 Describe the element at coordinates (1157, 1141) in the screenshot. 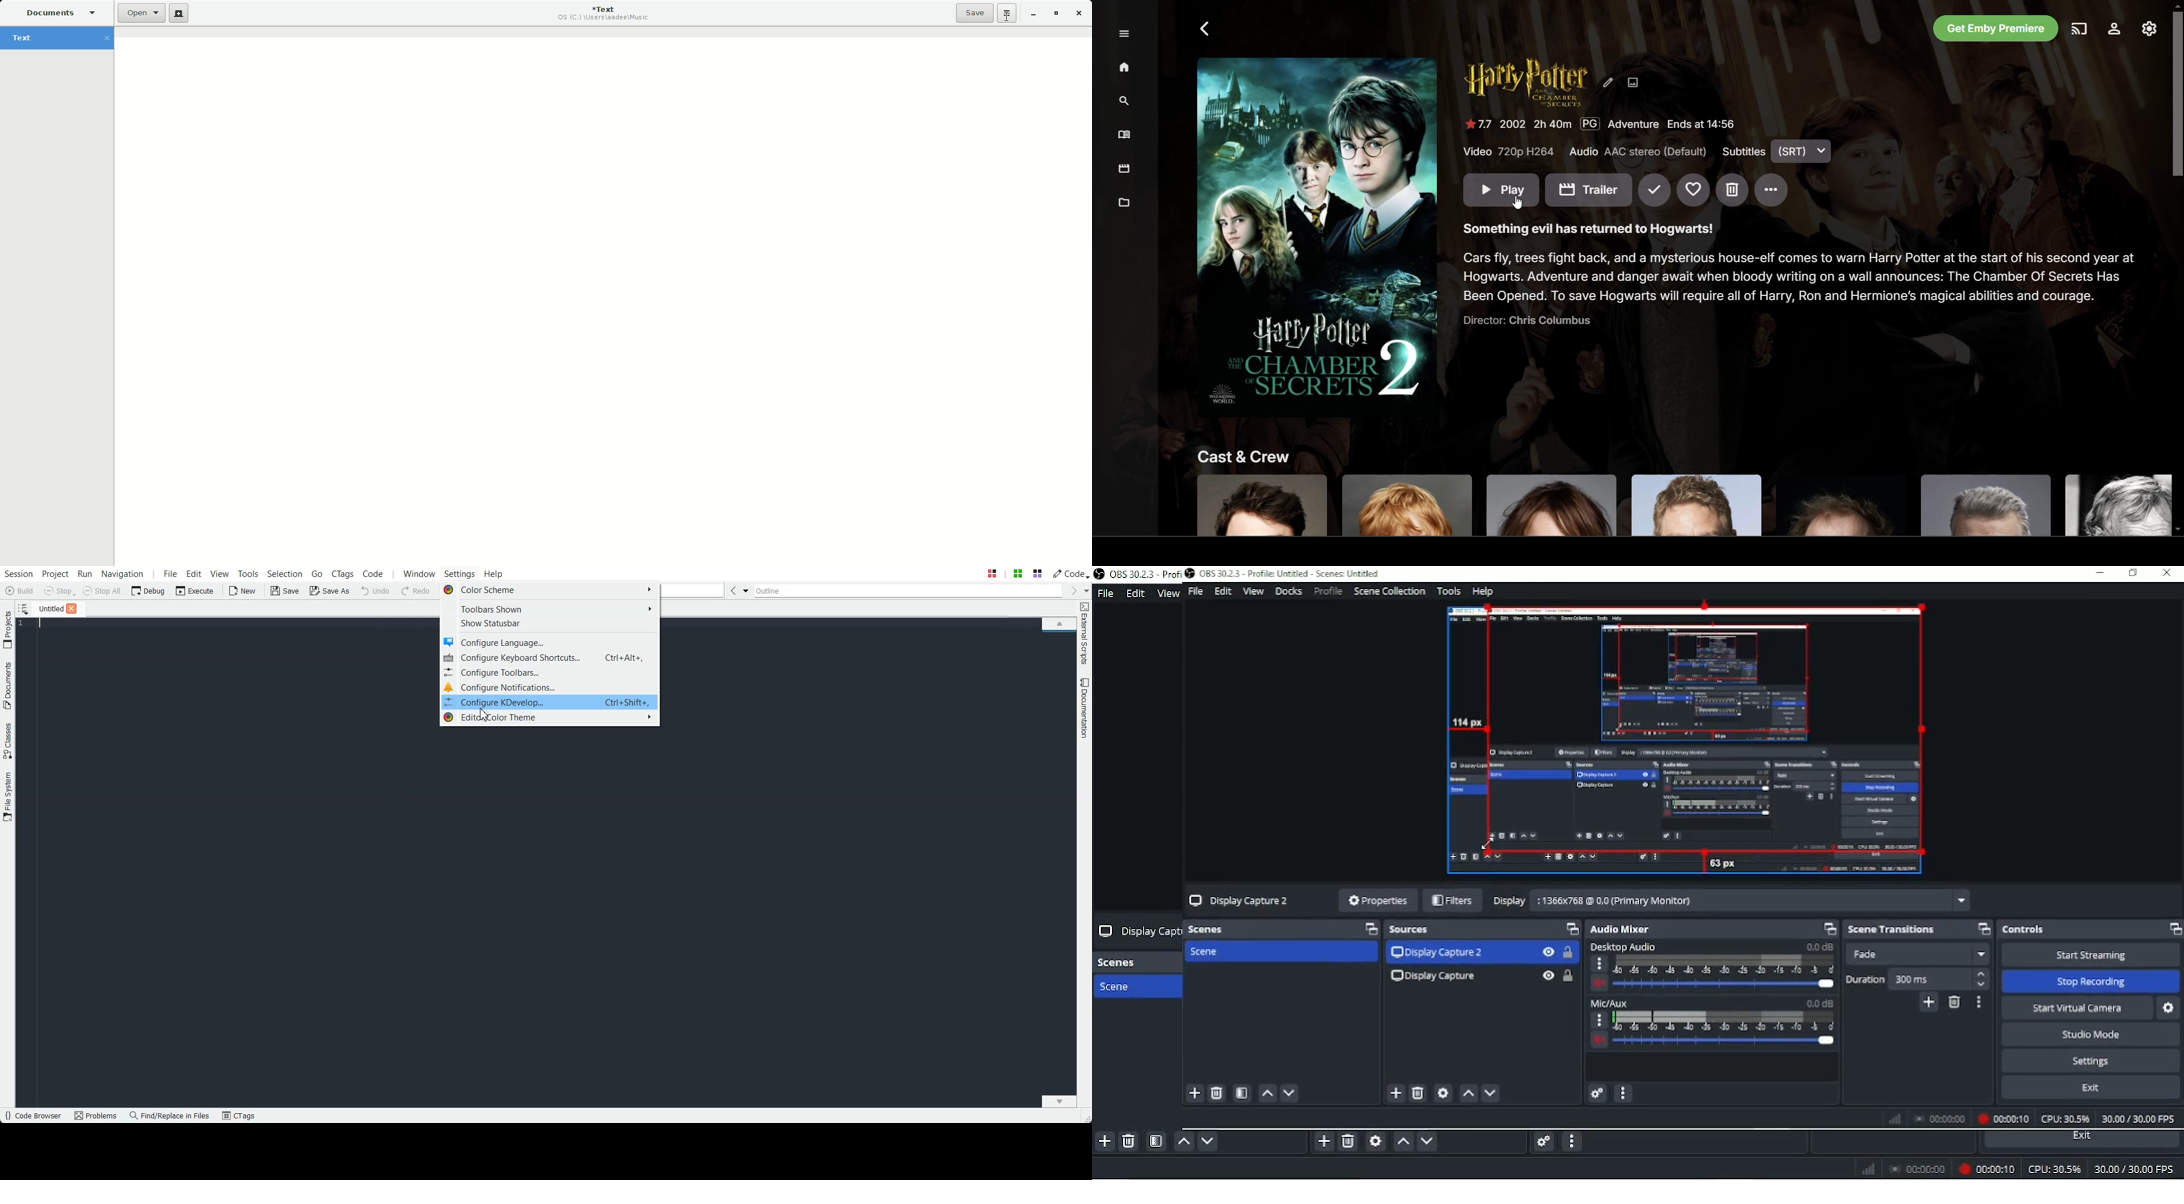

I see `Open scene filters` at that location.